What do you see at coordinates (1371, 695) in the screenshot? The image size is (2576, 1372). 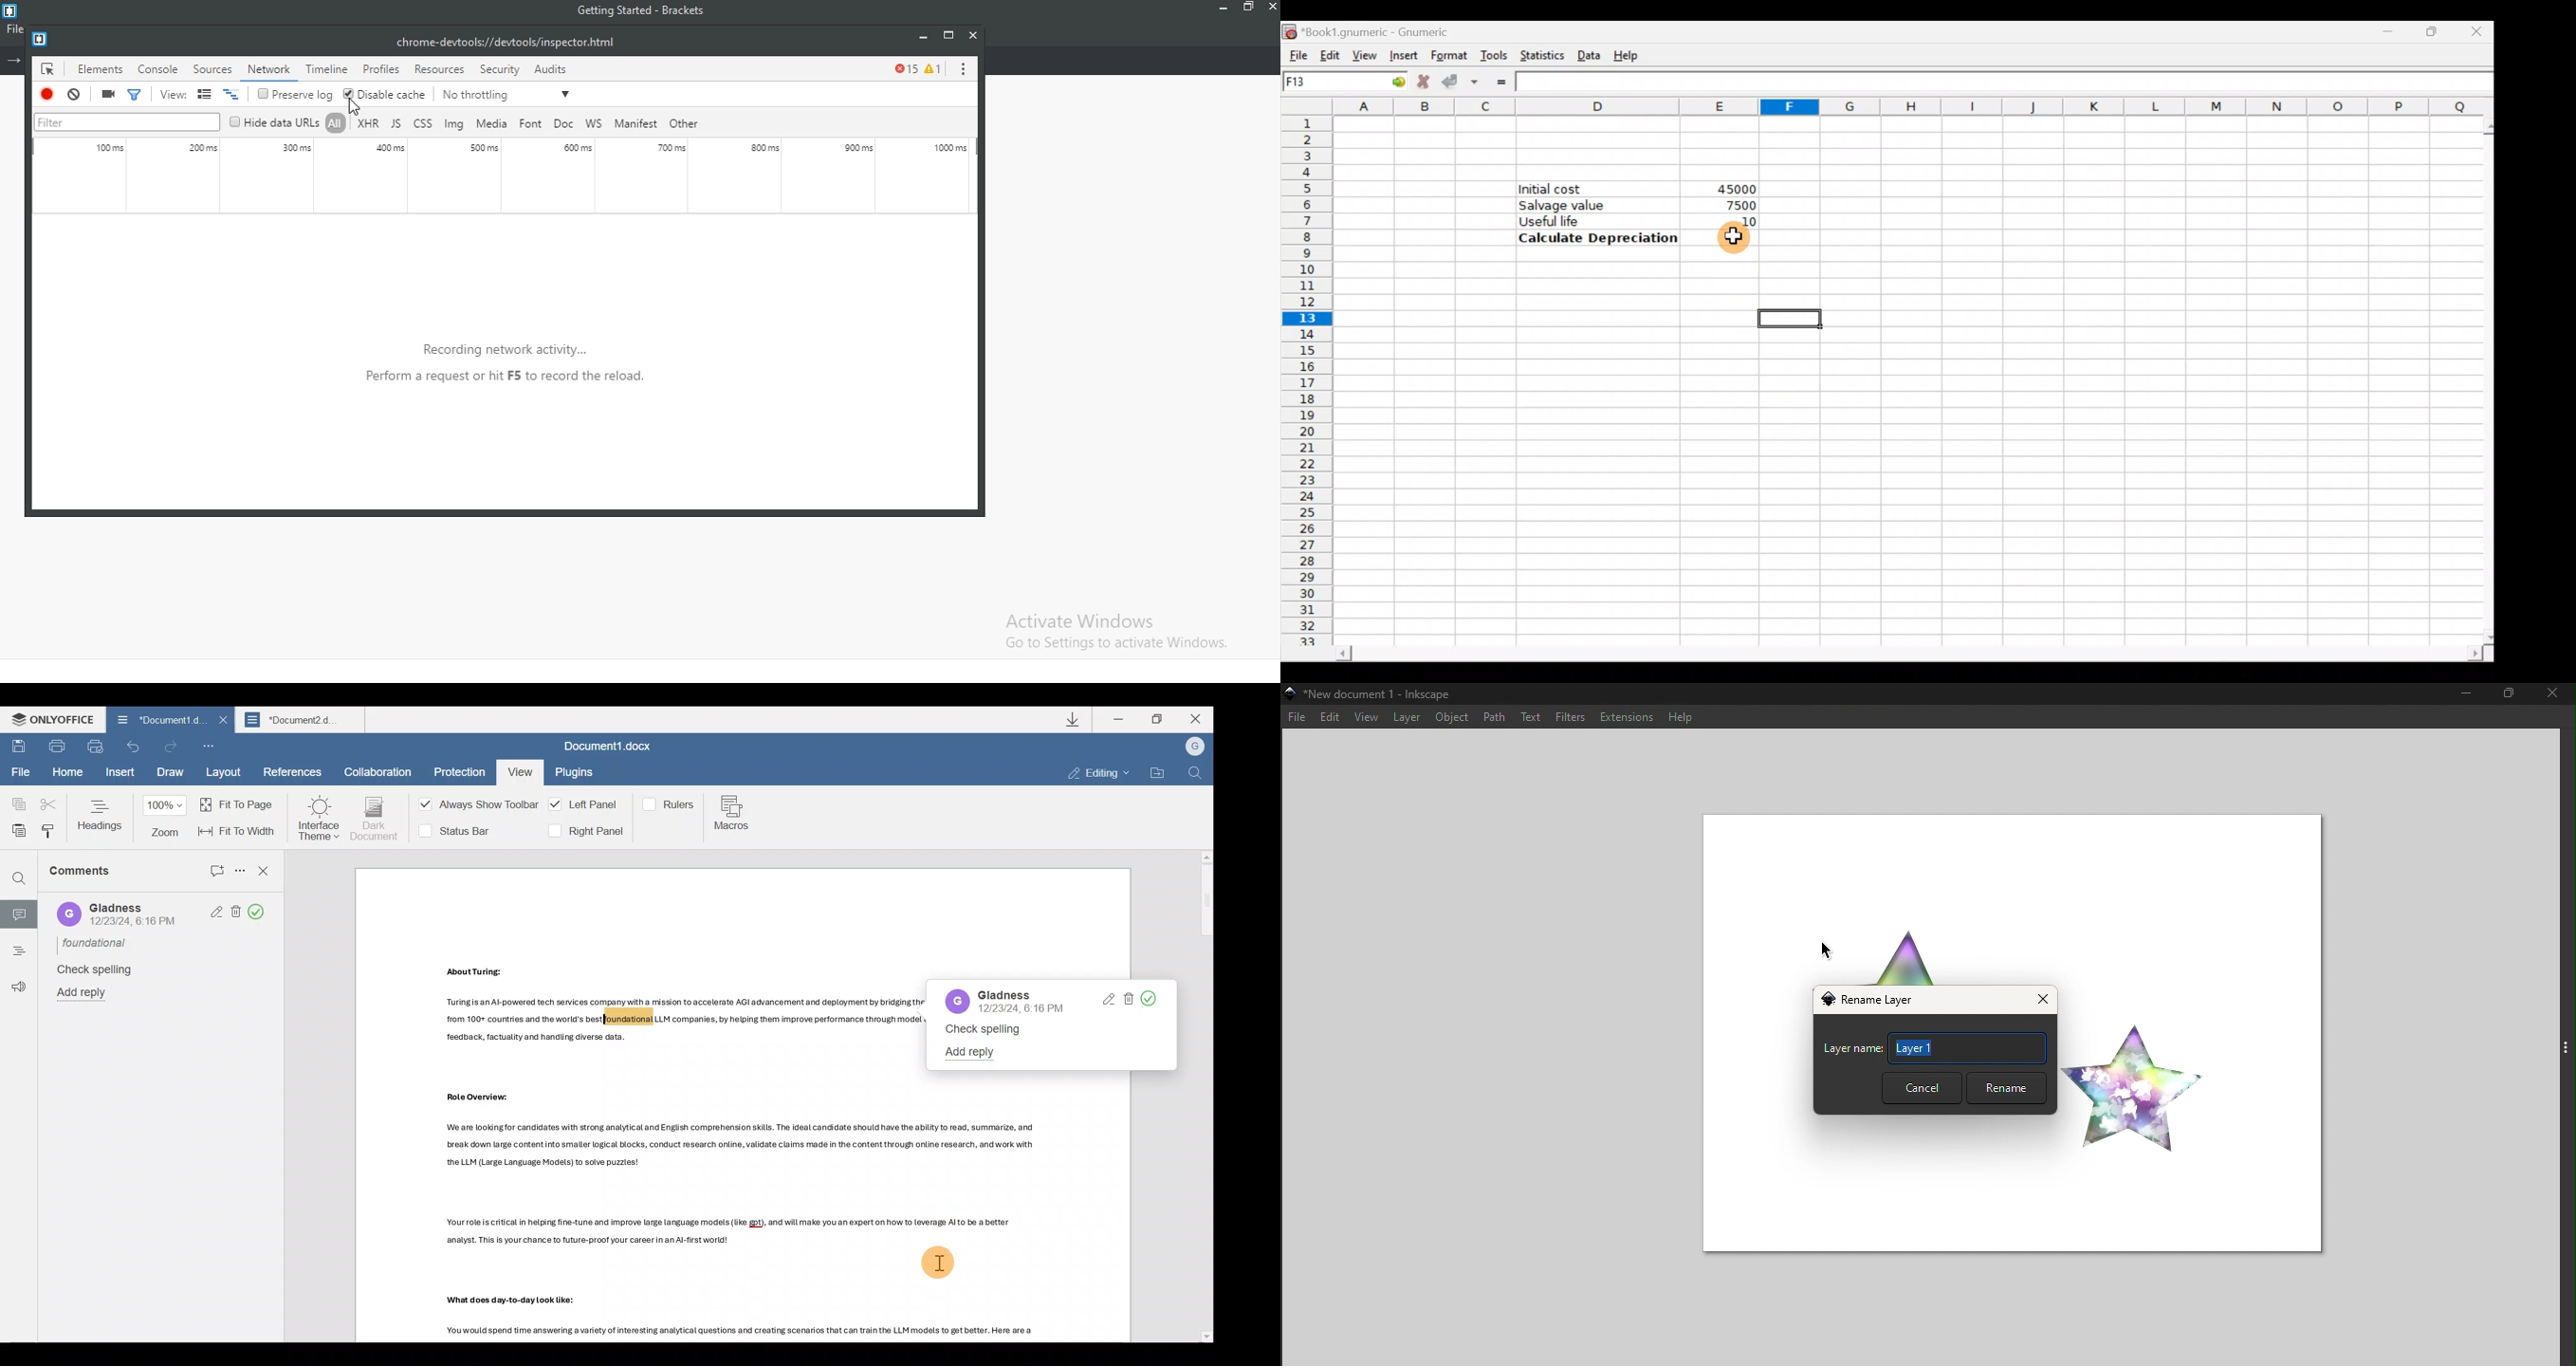 I see `New document 1 - Inkscape` at bounding box center [1371, 695].